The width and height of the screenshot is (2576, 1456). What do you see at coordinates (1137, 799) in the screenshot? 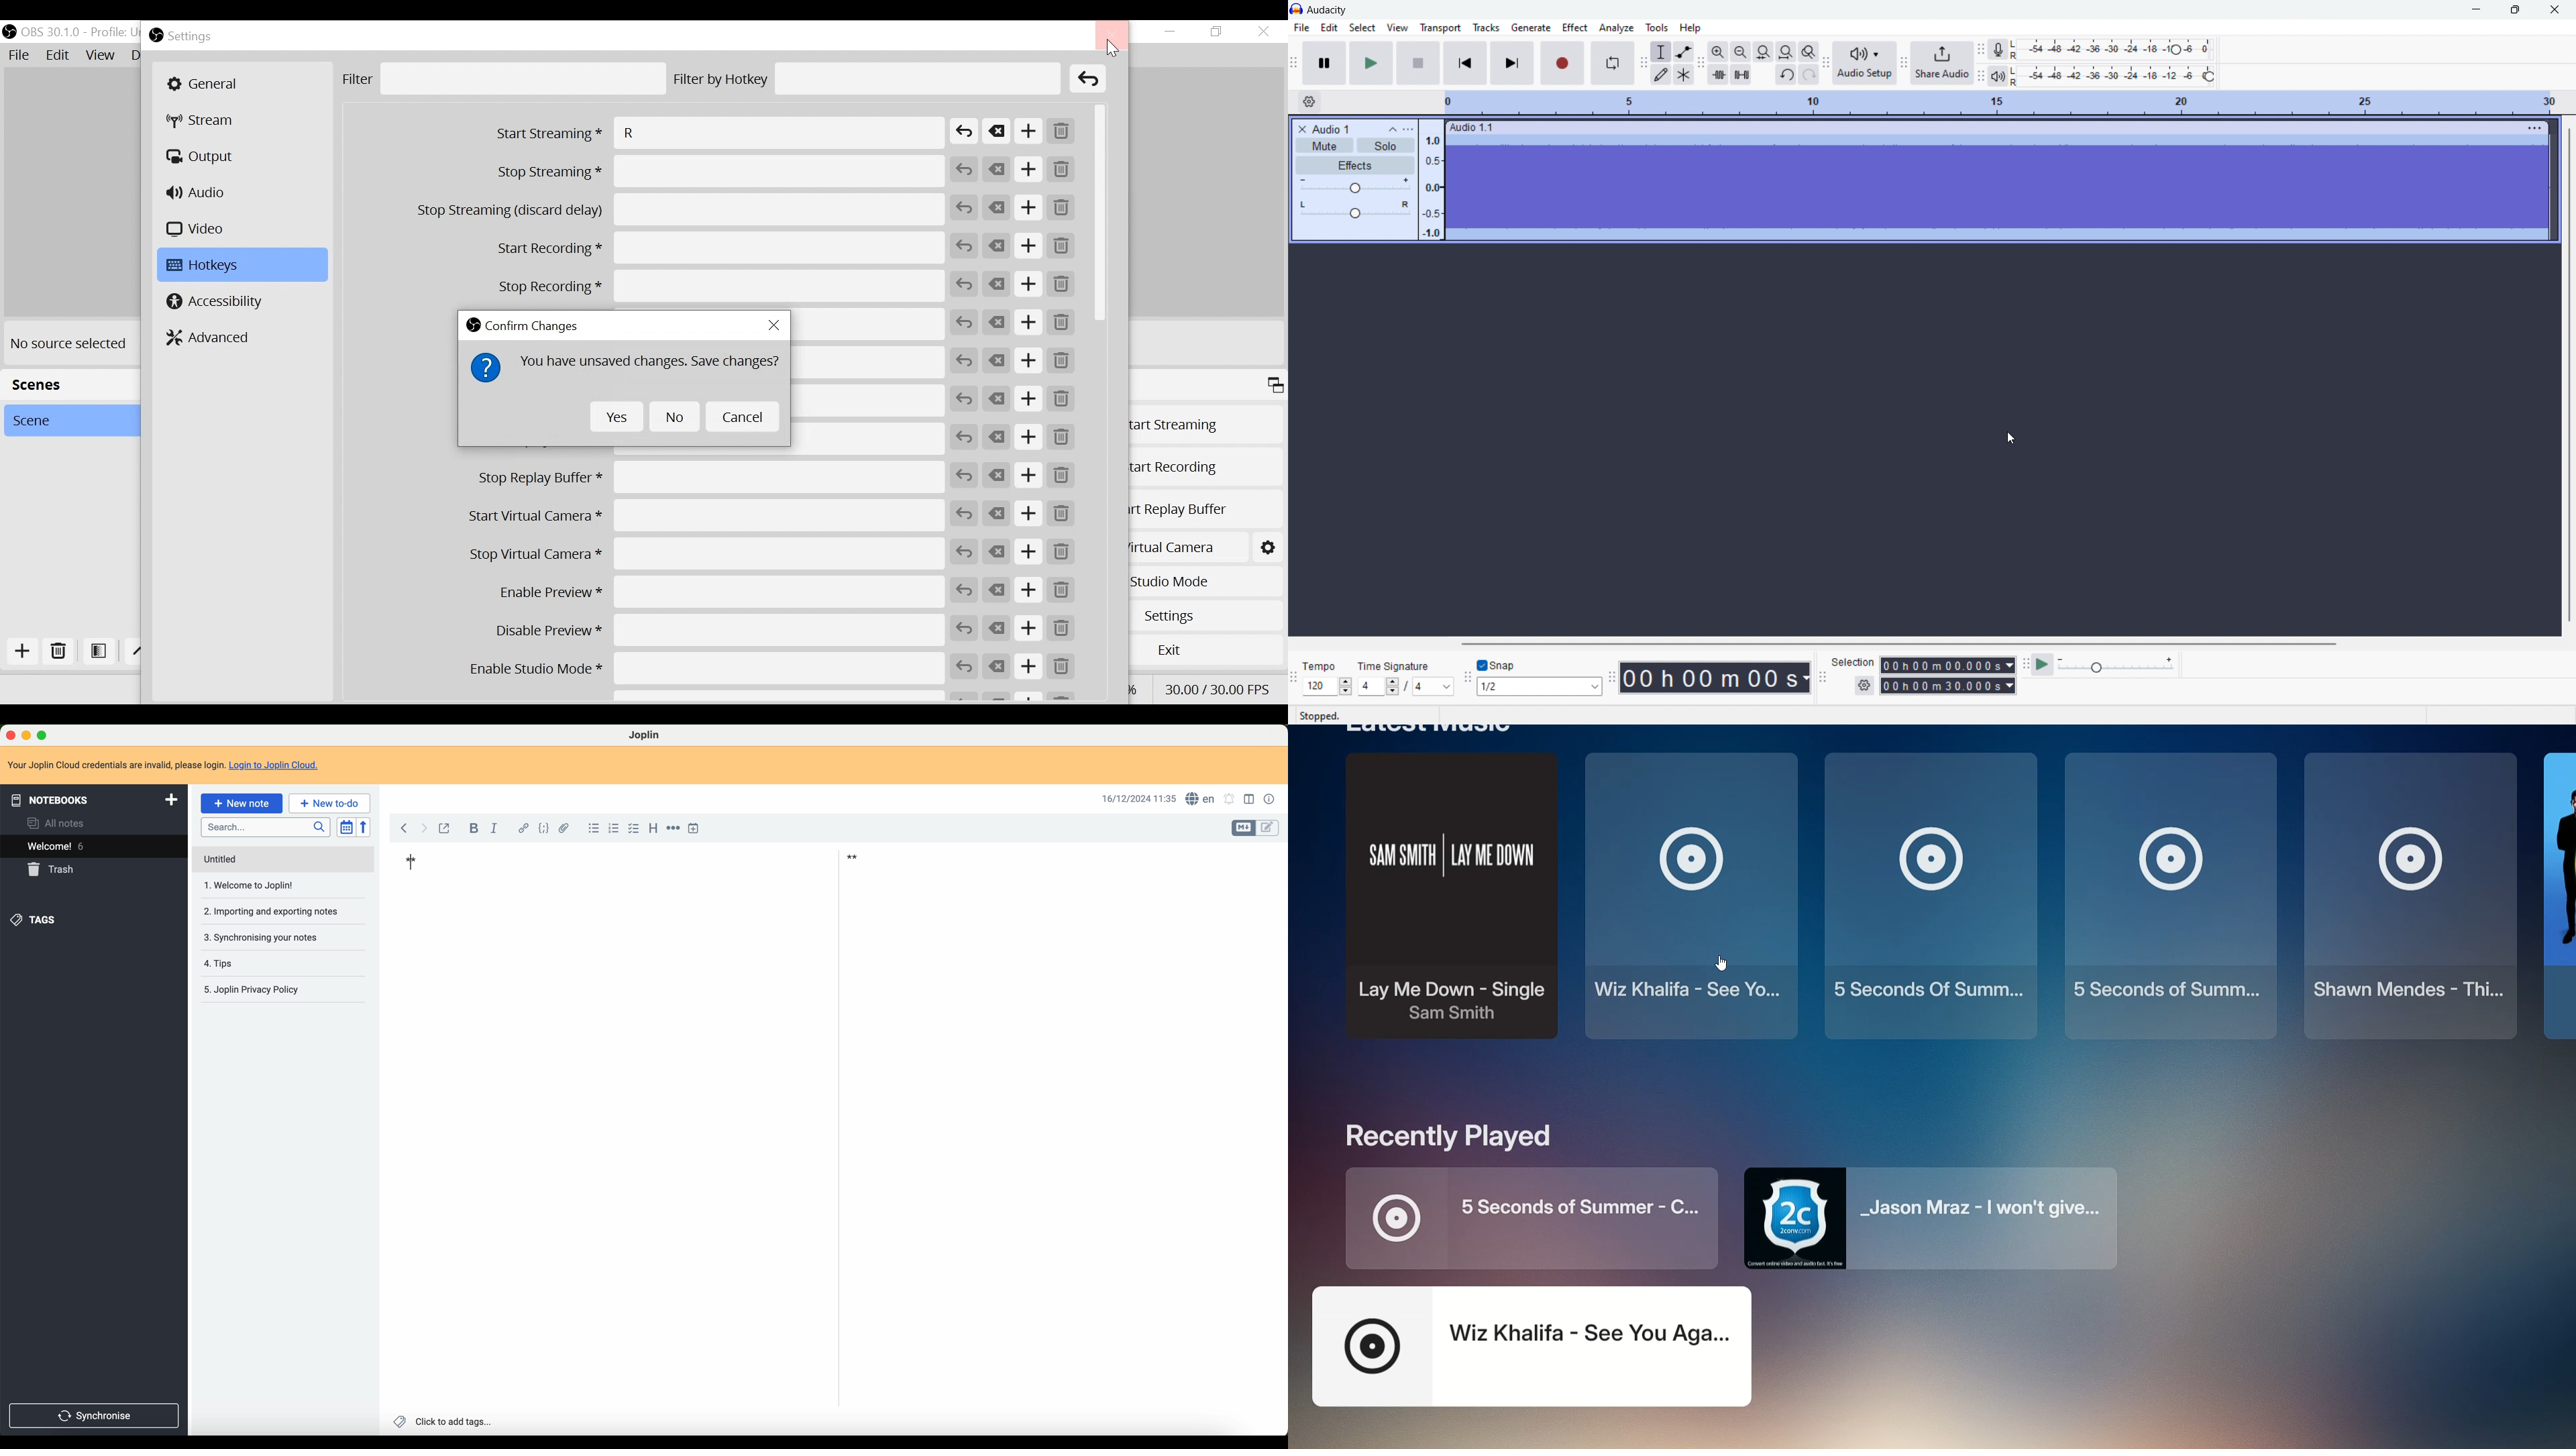
I see `16/12/2024 11:35` at bounding box center [1137, 799].